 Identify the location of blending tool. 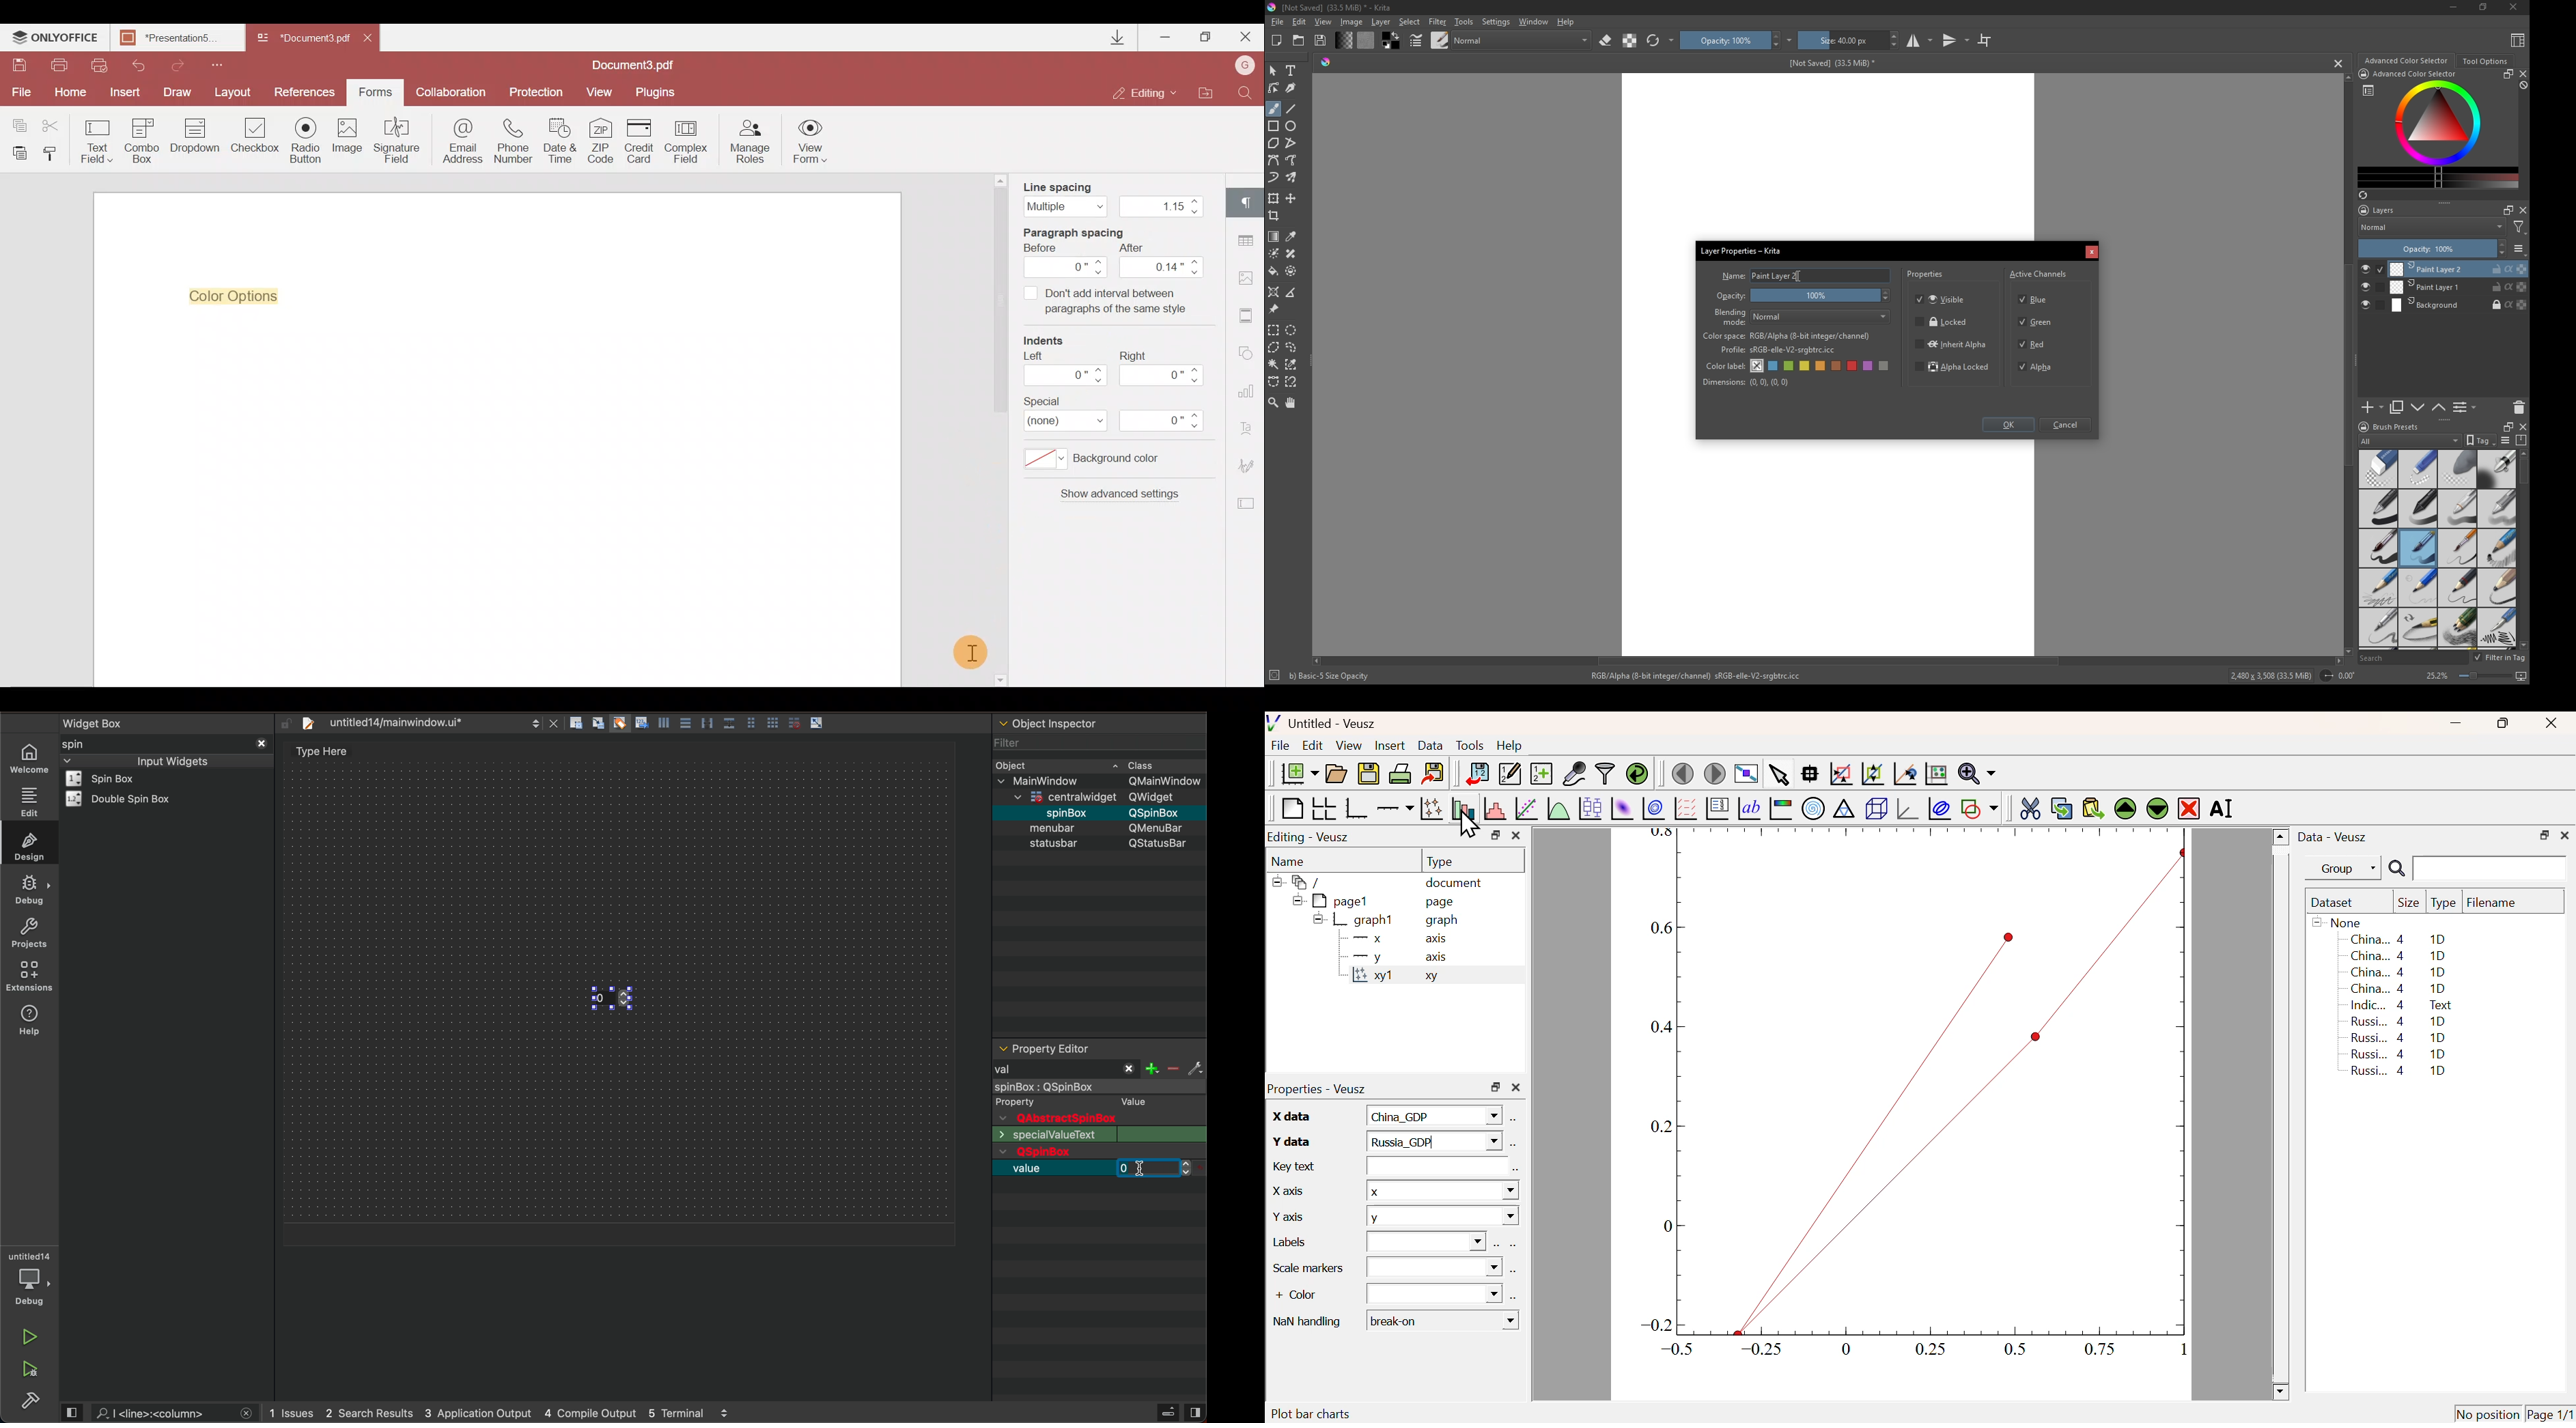
(2497, 468).